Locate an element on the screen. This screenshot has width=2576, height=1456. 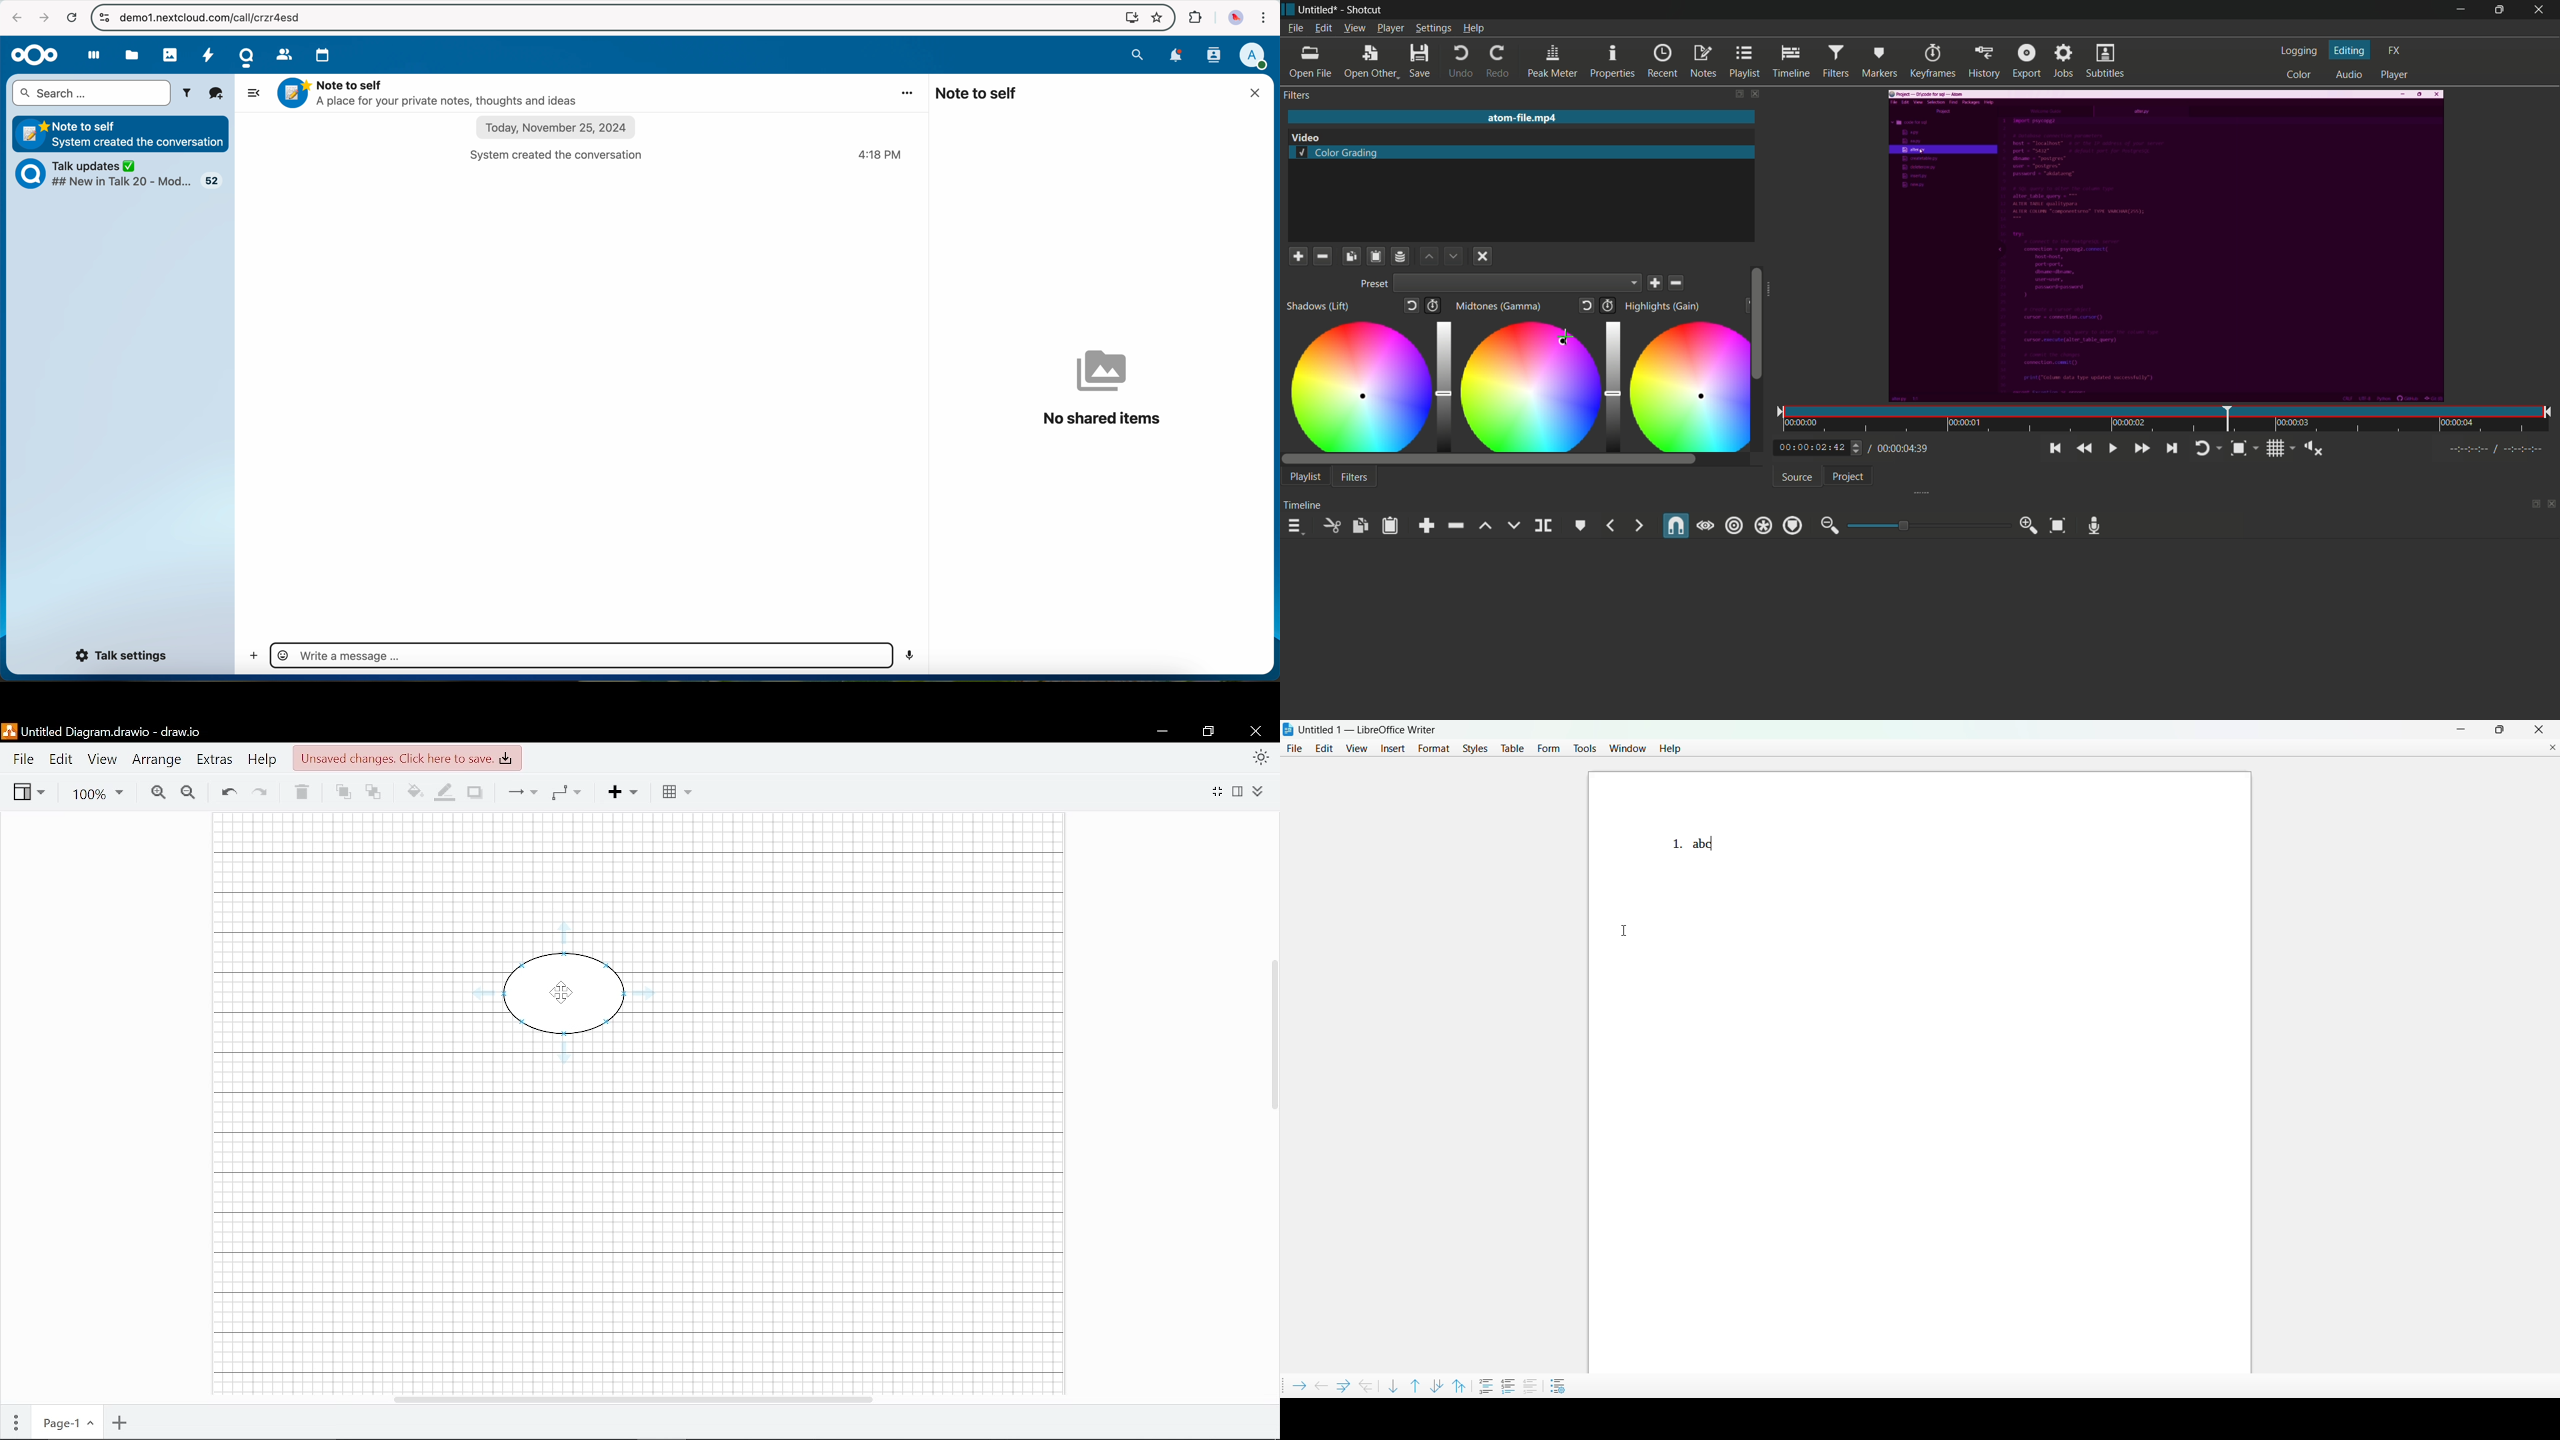
Diagram in the canvas is located at coordinates (557, 996).